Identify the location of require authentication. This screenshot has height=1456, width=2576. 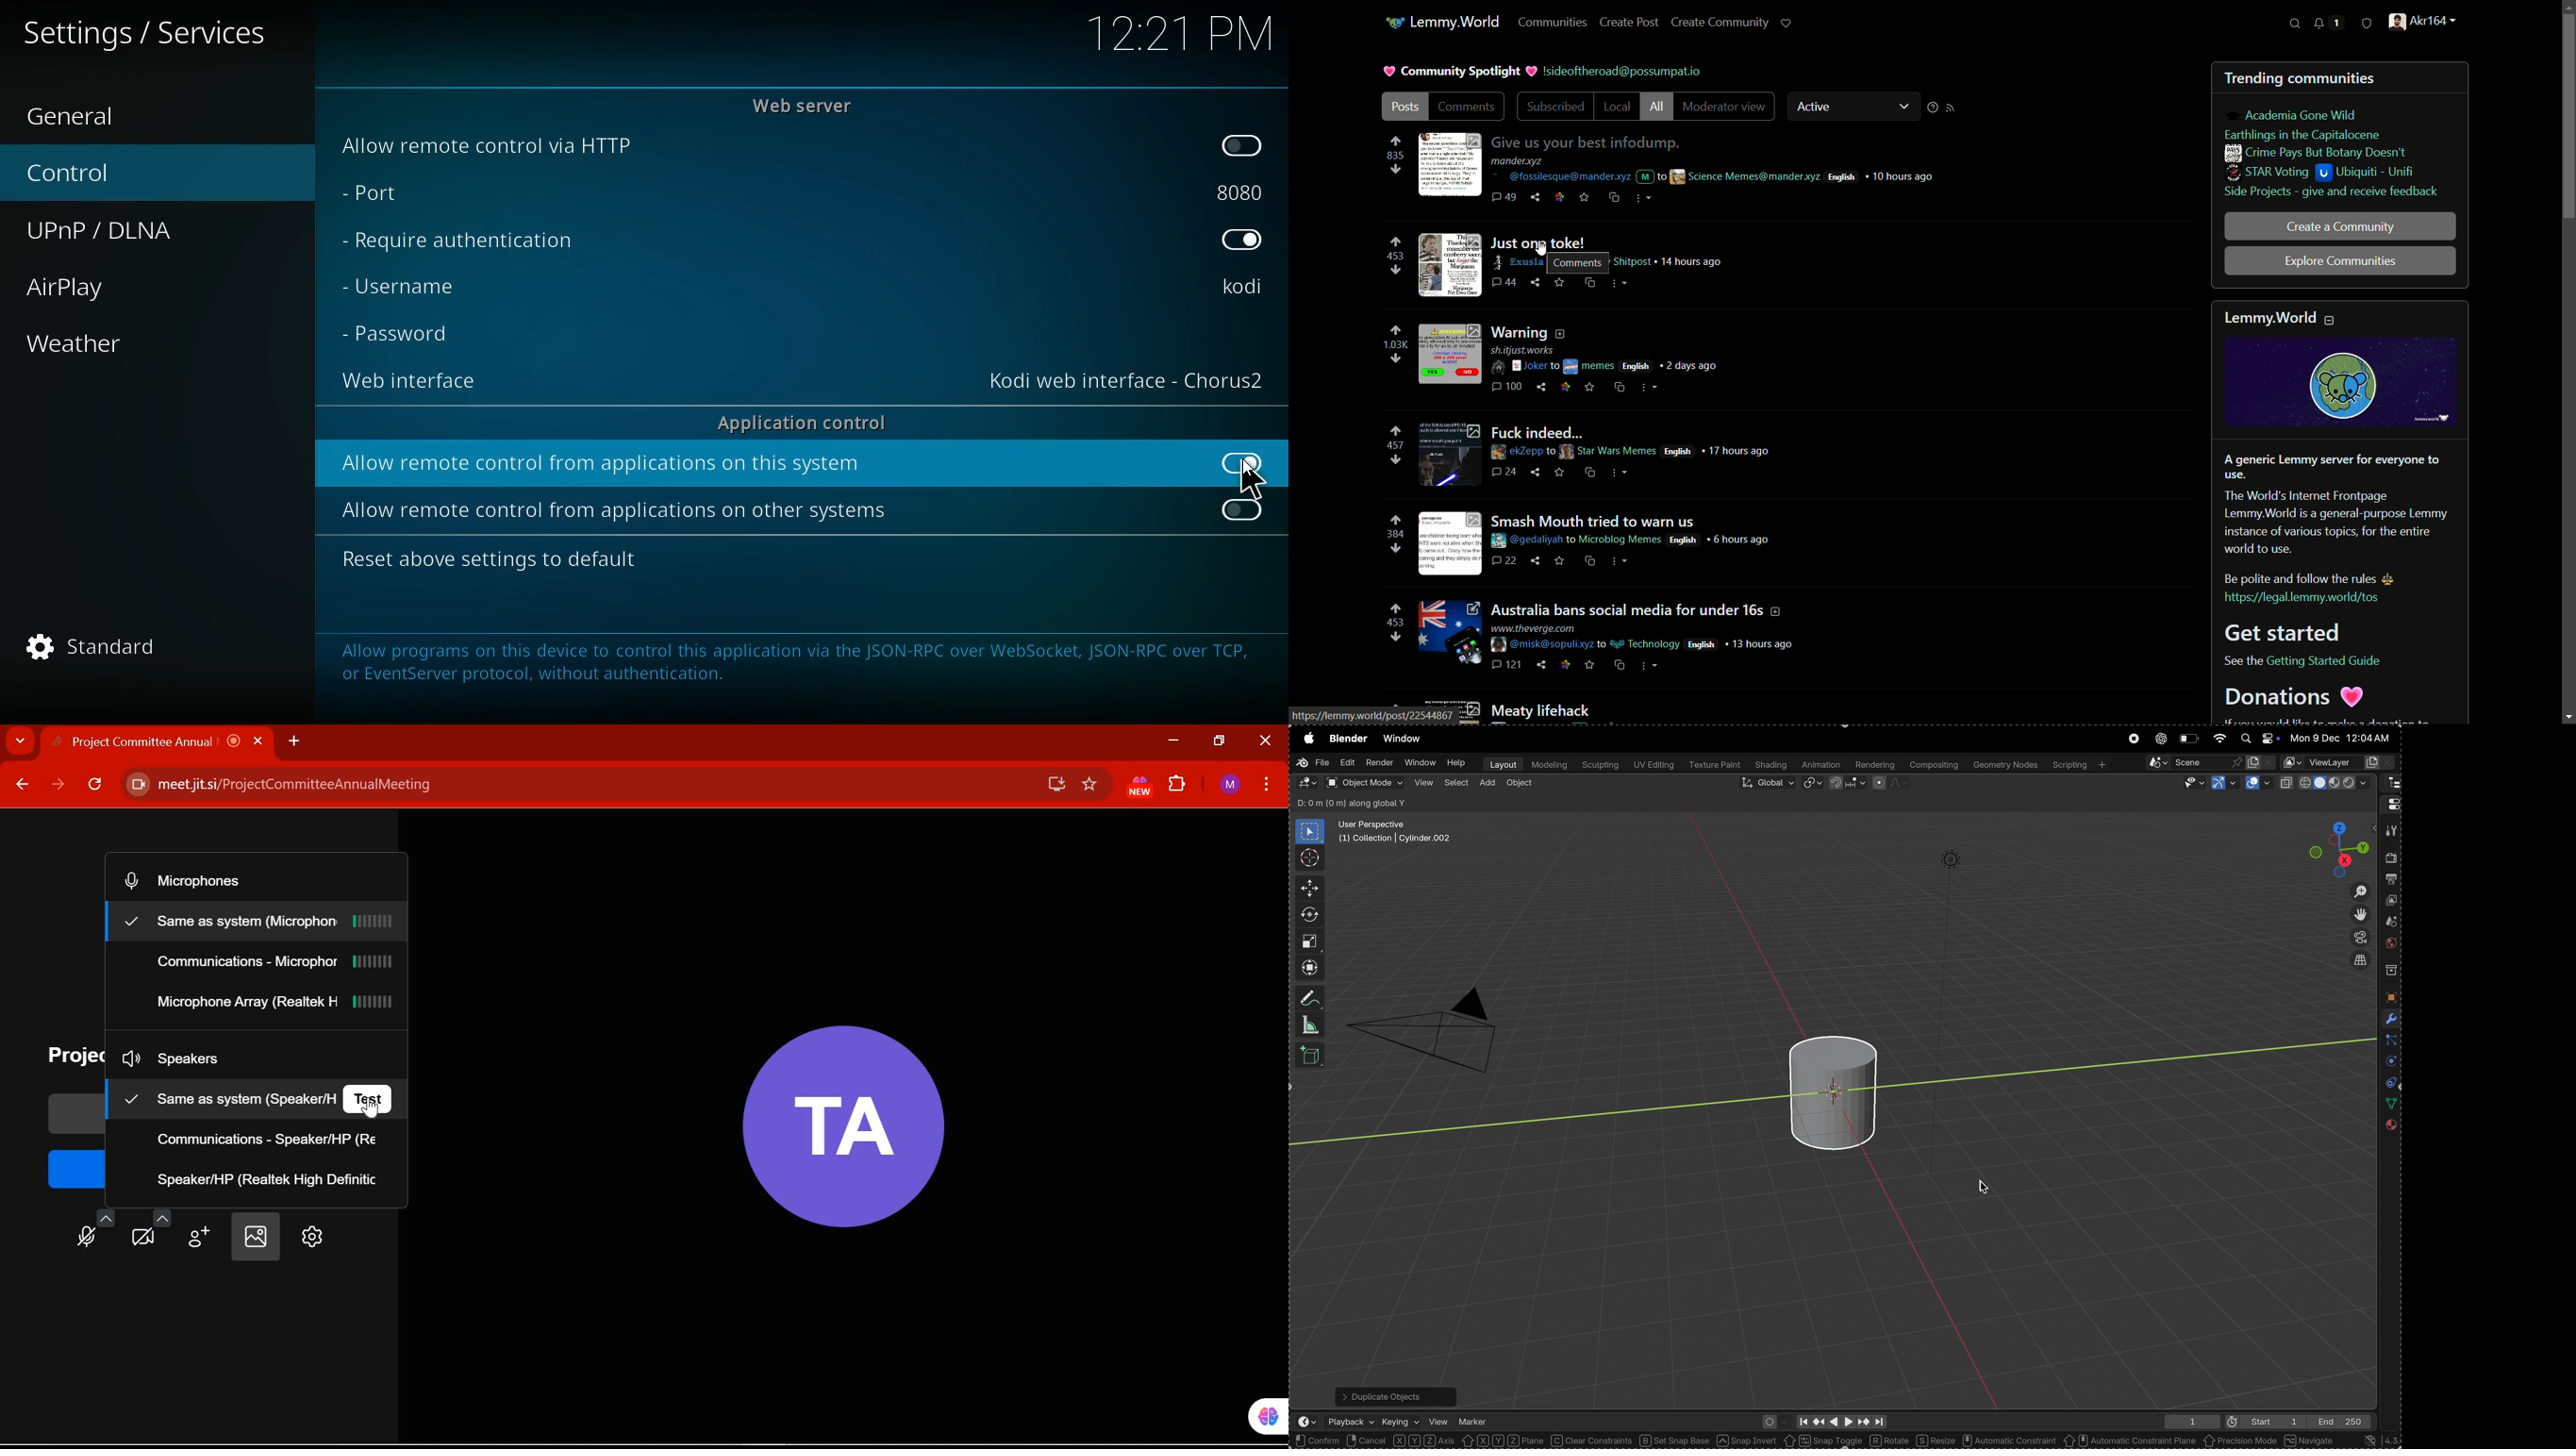
(457, 245).